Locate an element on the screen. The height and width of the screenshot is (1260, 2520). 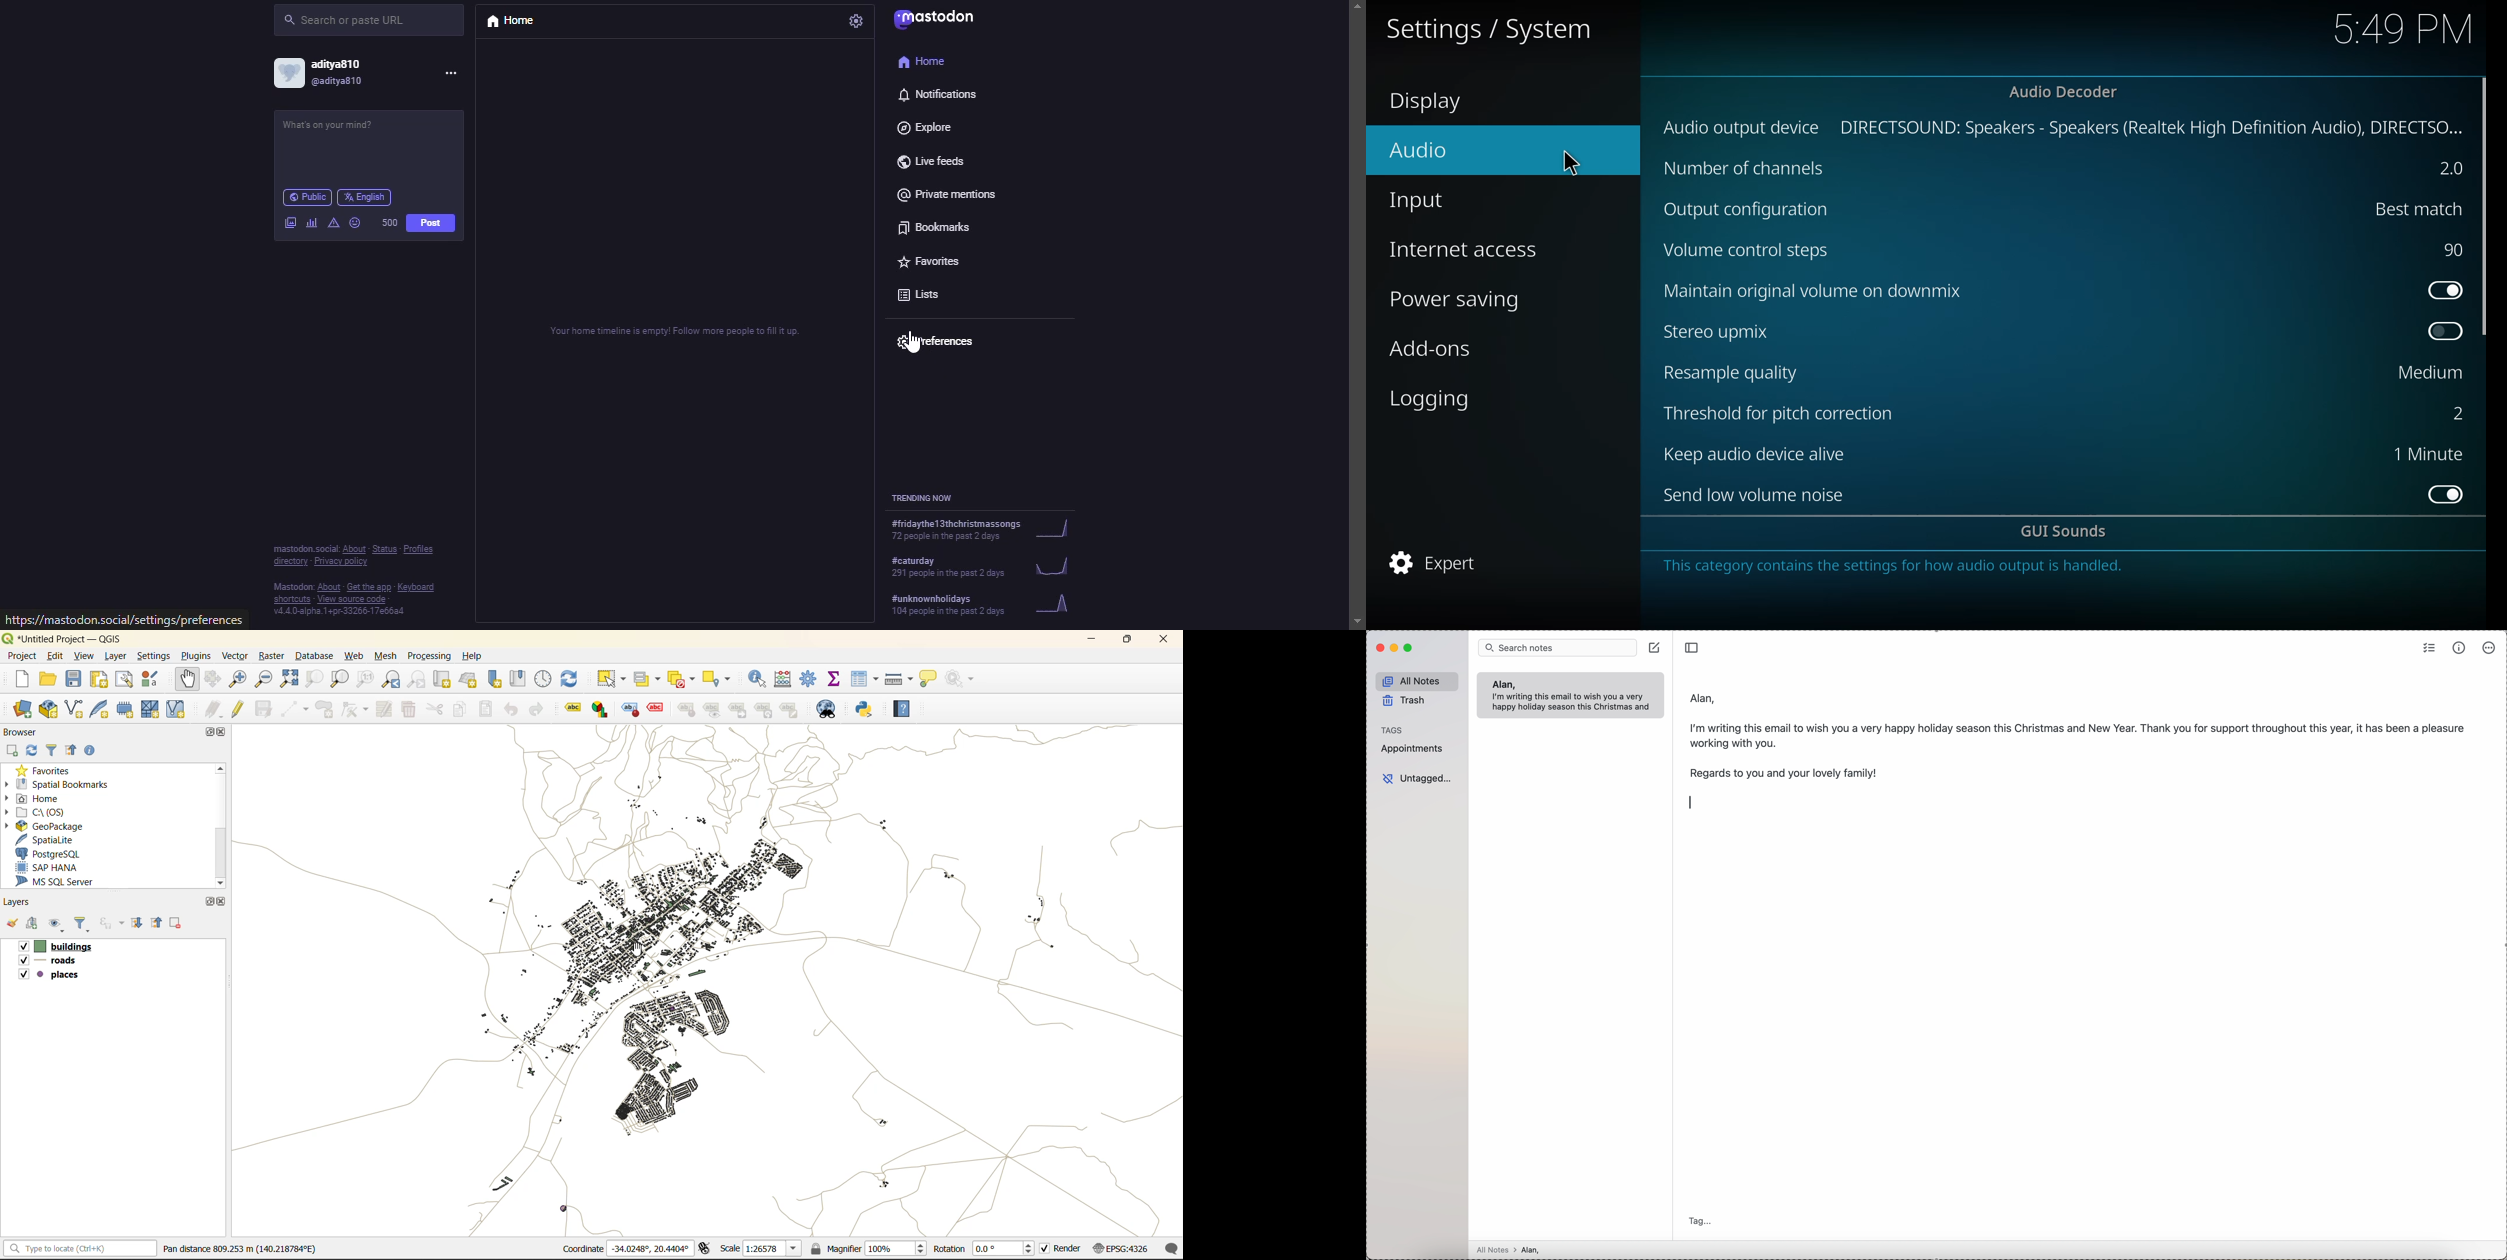
post is located at coordinates (432, 223).